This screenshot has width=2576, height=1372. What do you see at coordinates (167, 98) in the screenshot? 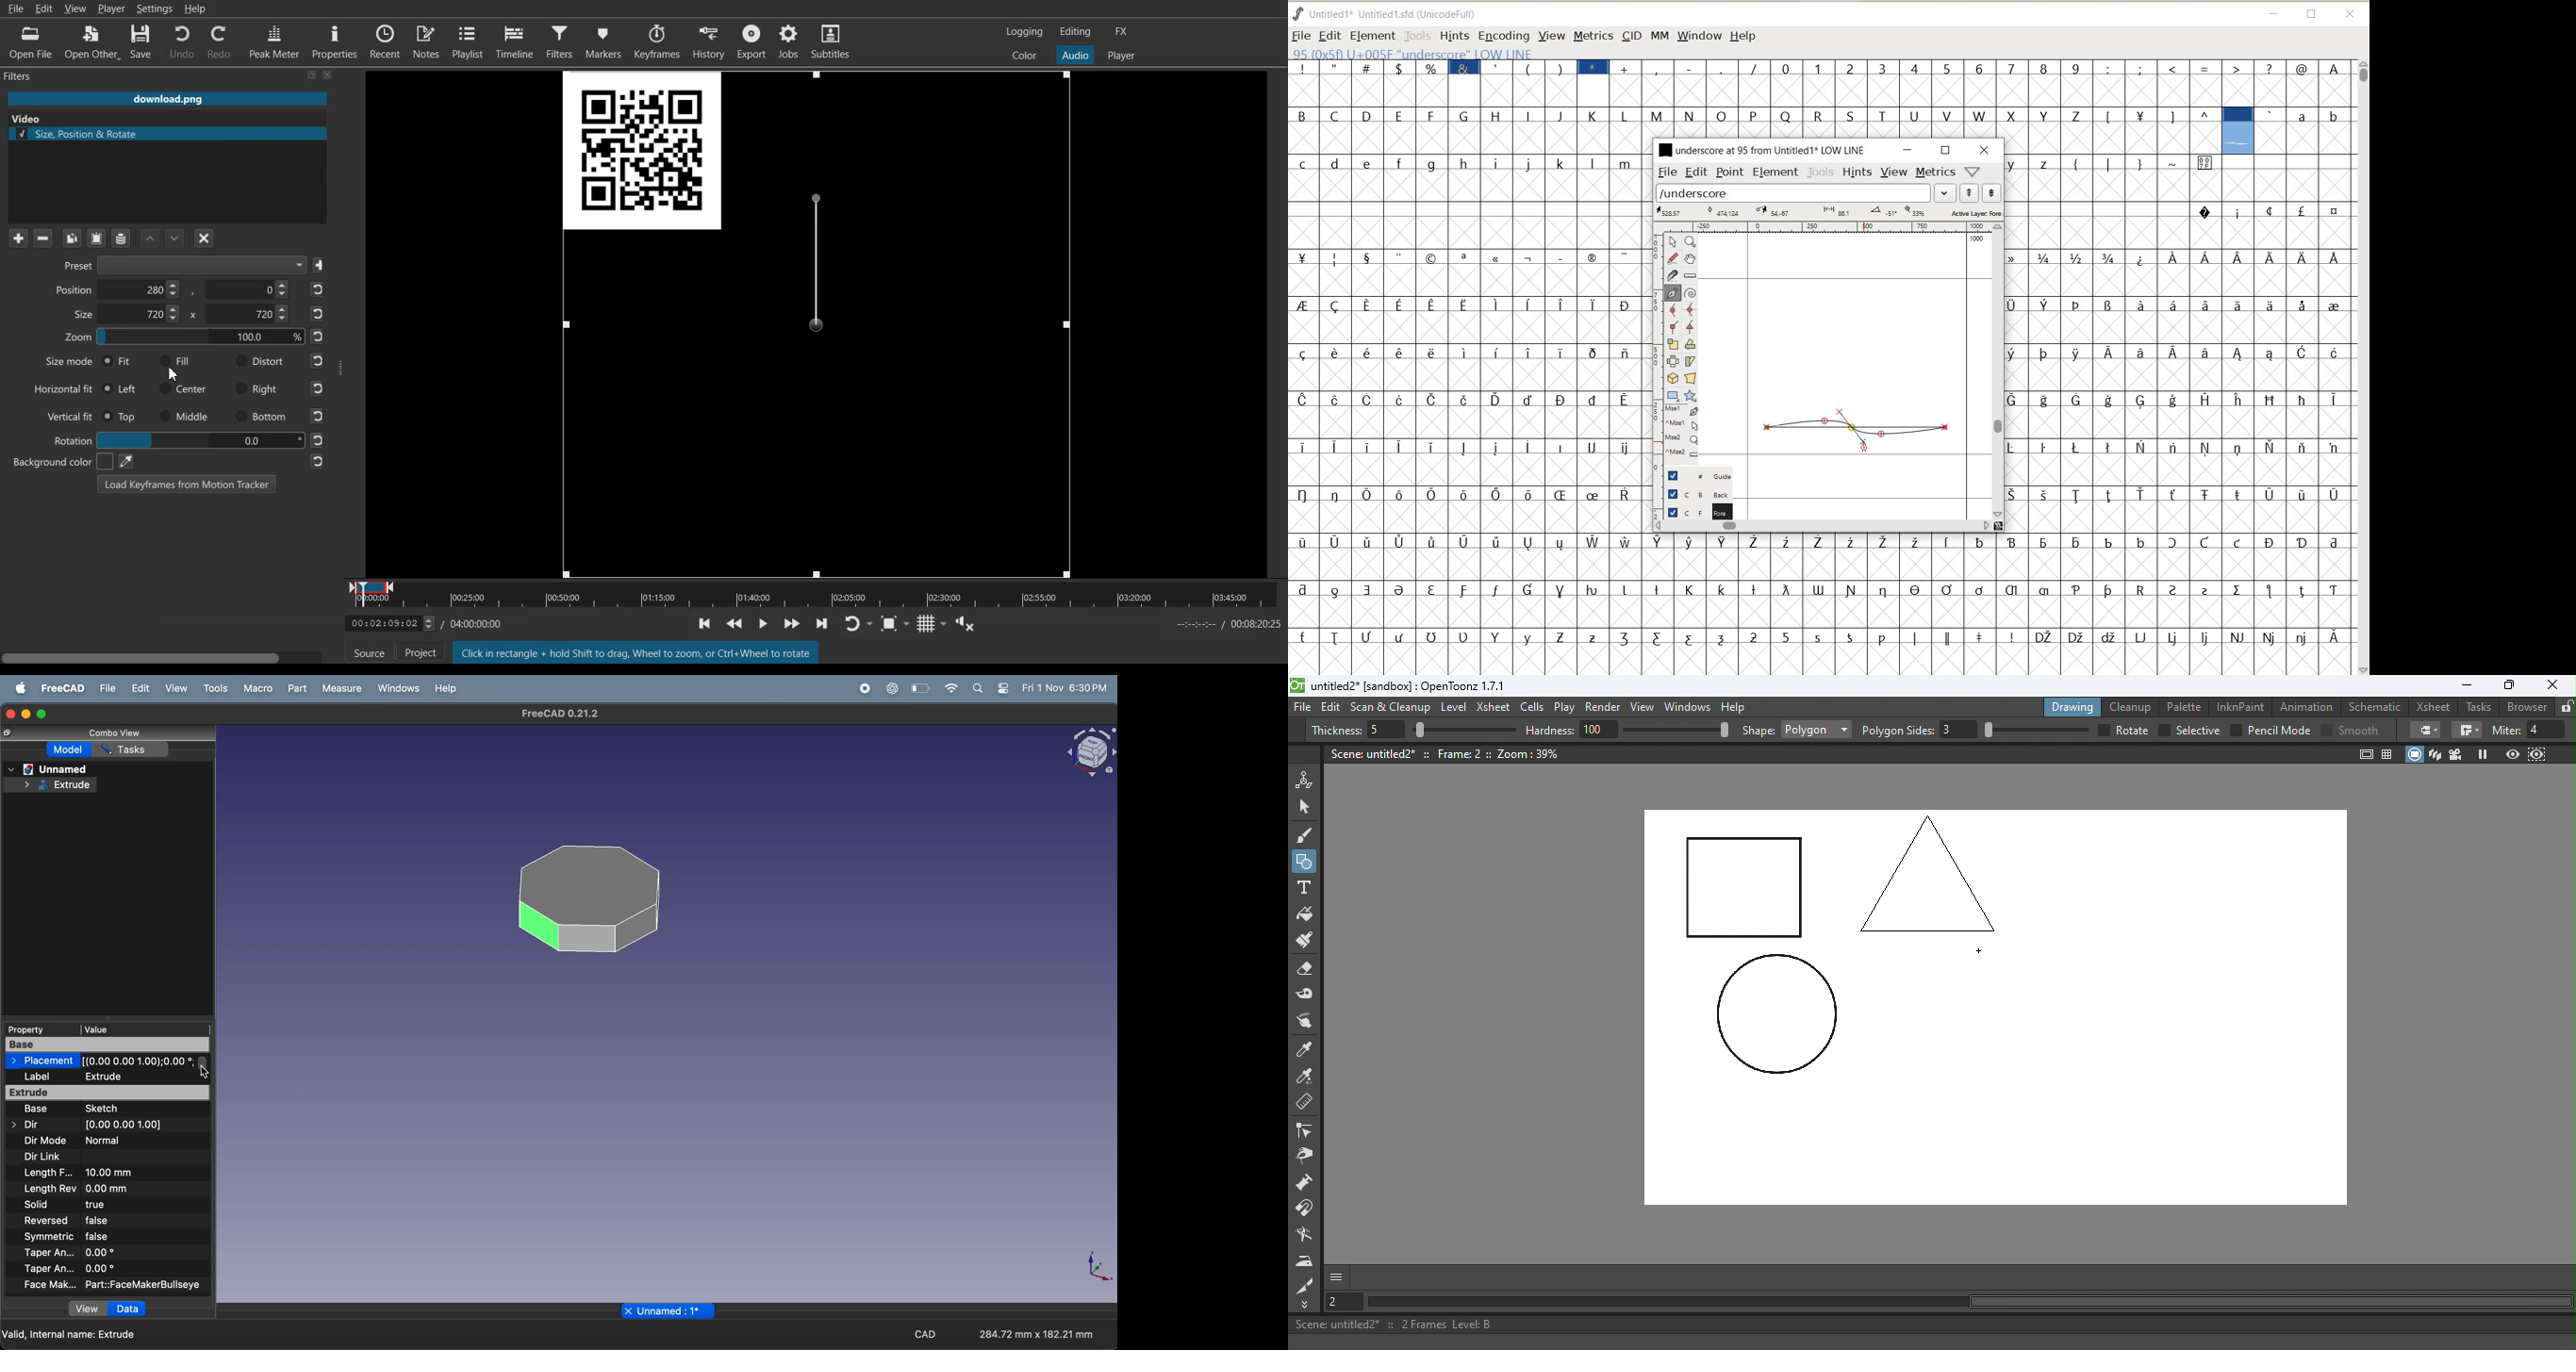
I see `File Name` at bounding box center [167, 98].